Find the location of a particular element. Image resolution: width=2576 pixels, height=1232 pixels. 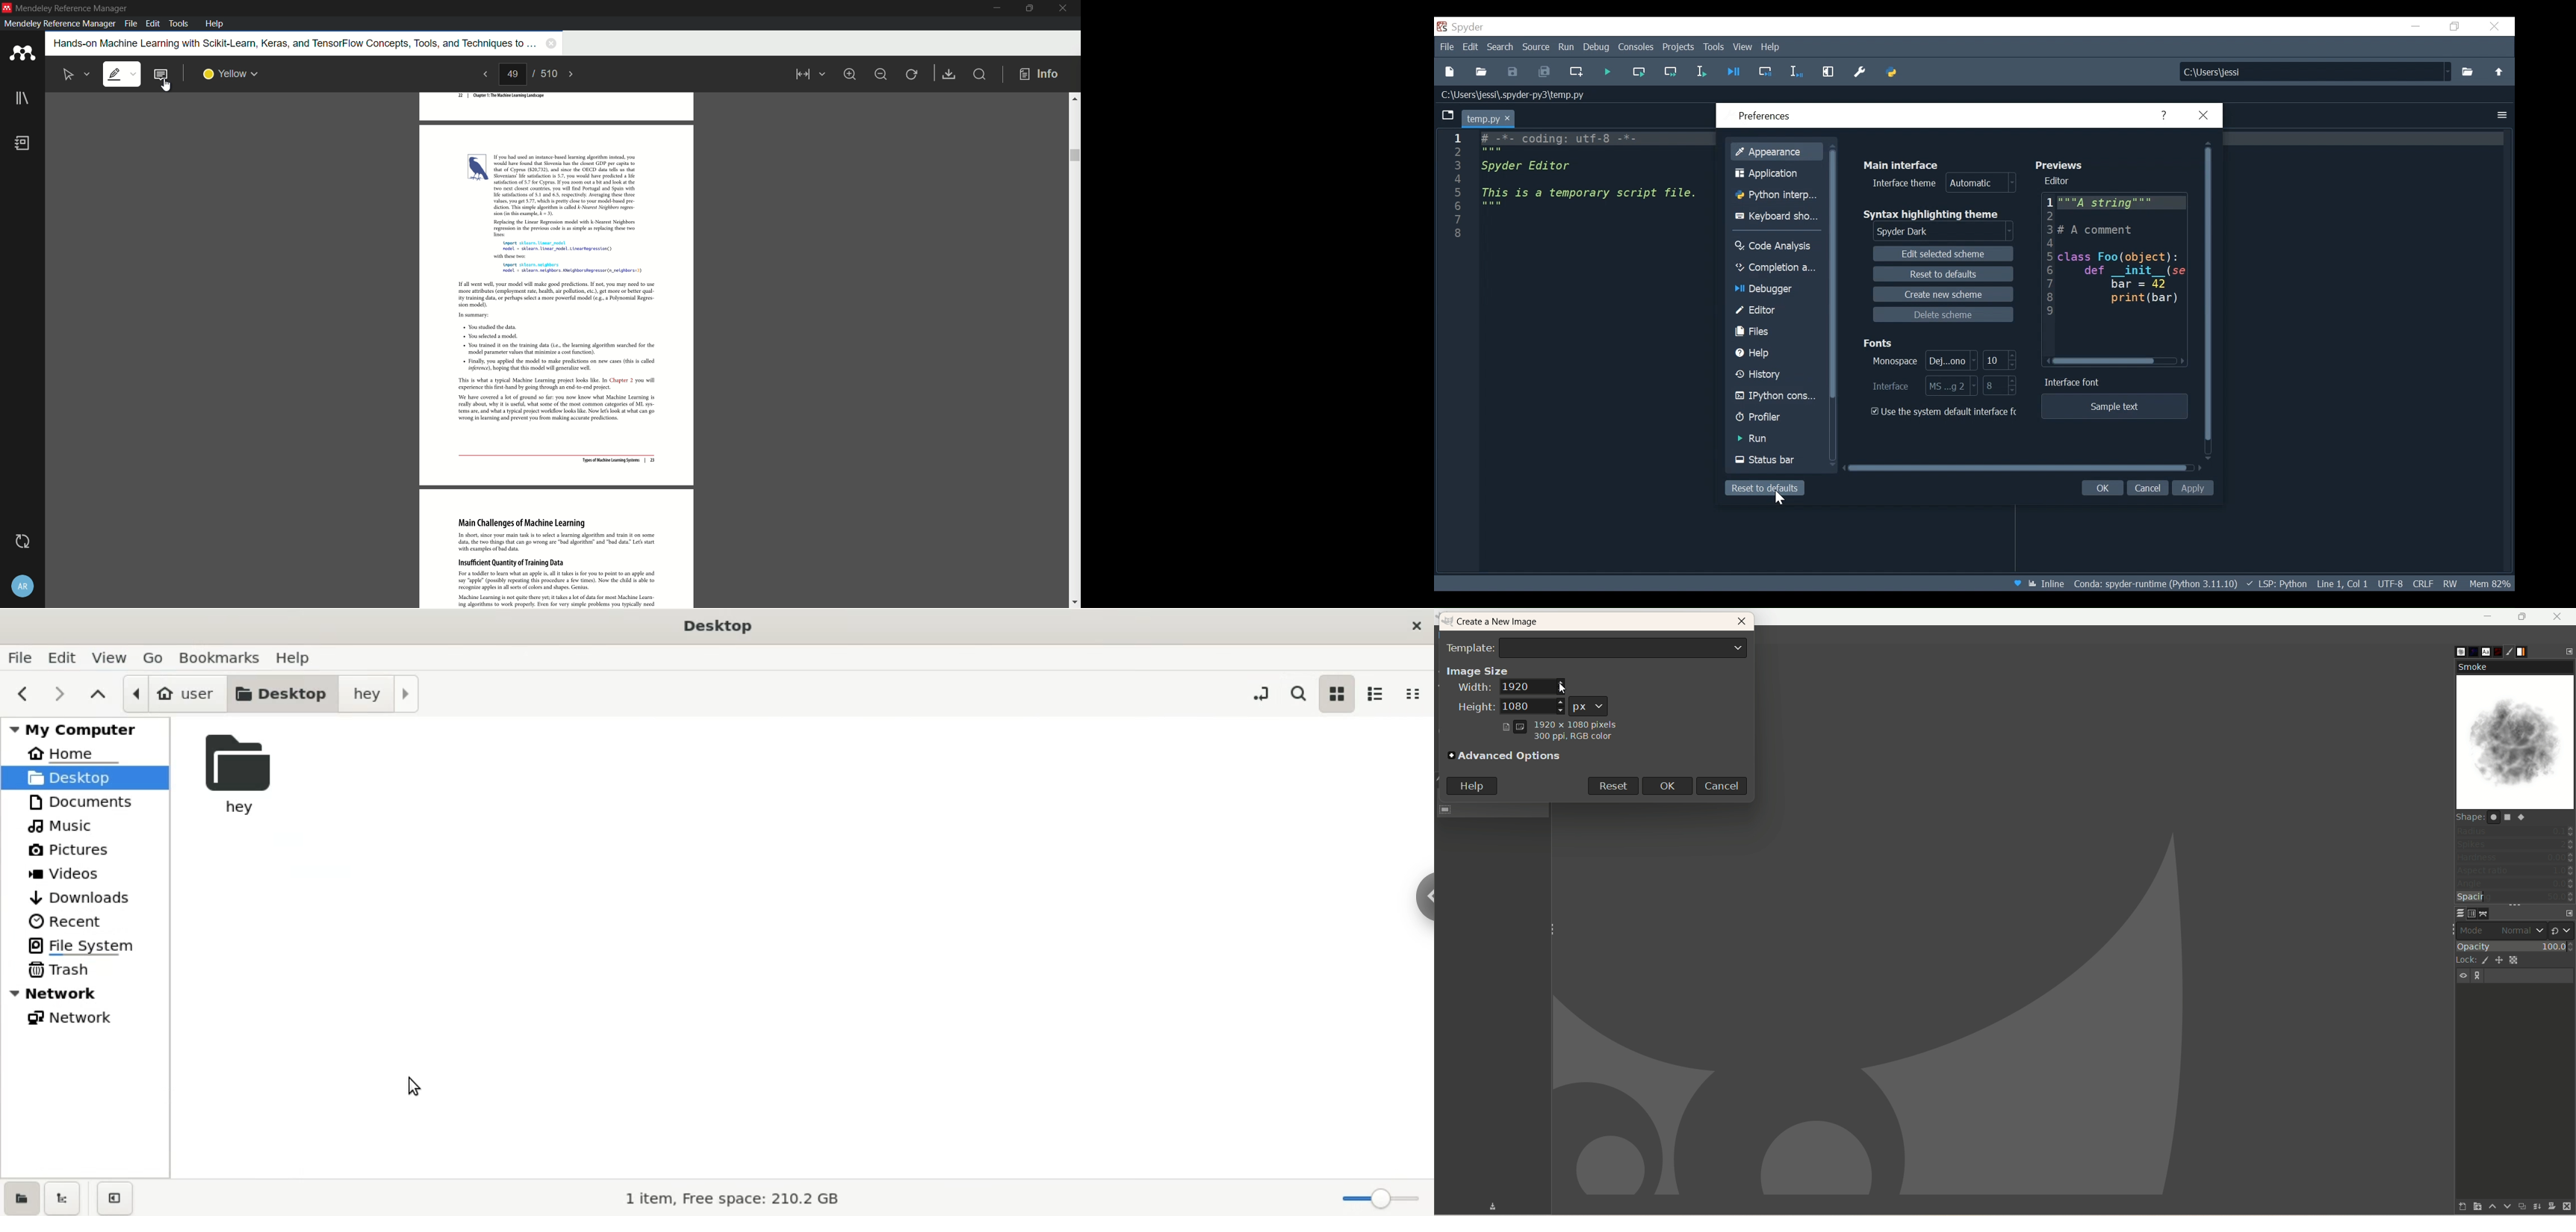

opacity is located at coordinates (2514, 945).